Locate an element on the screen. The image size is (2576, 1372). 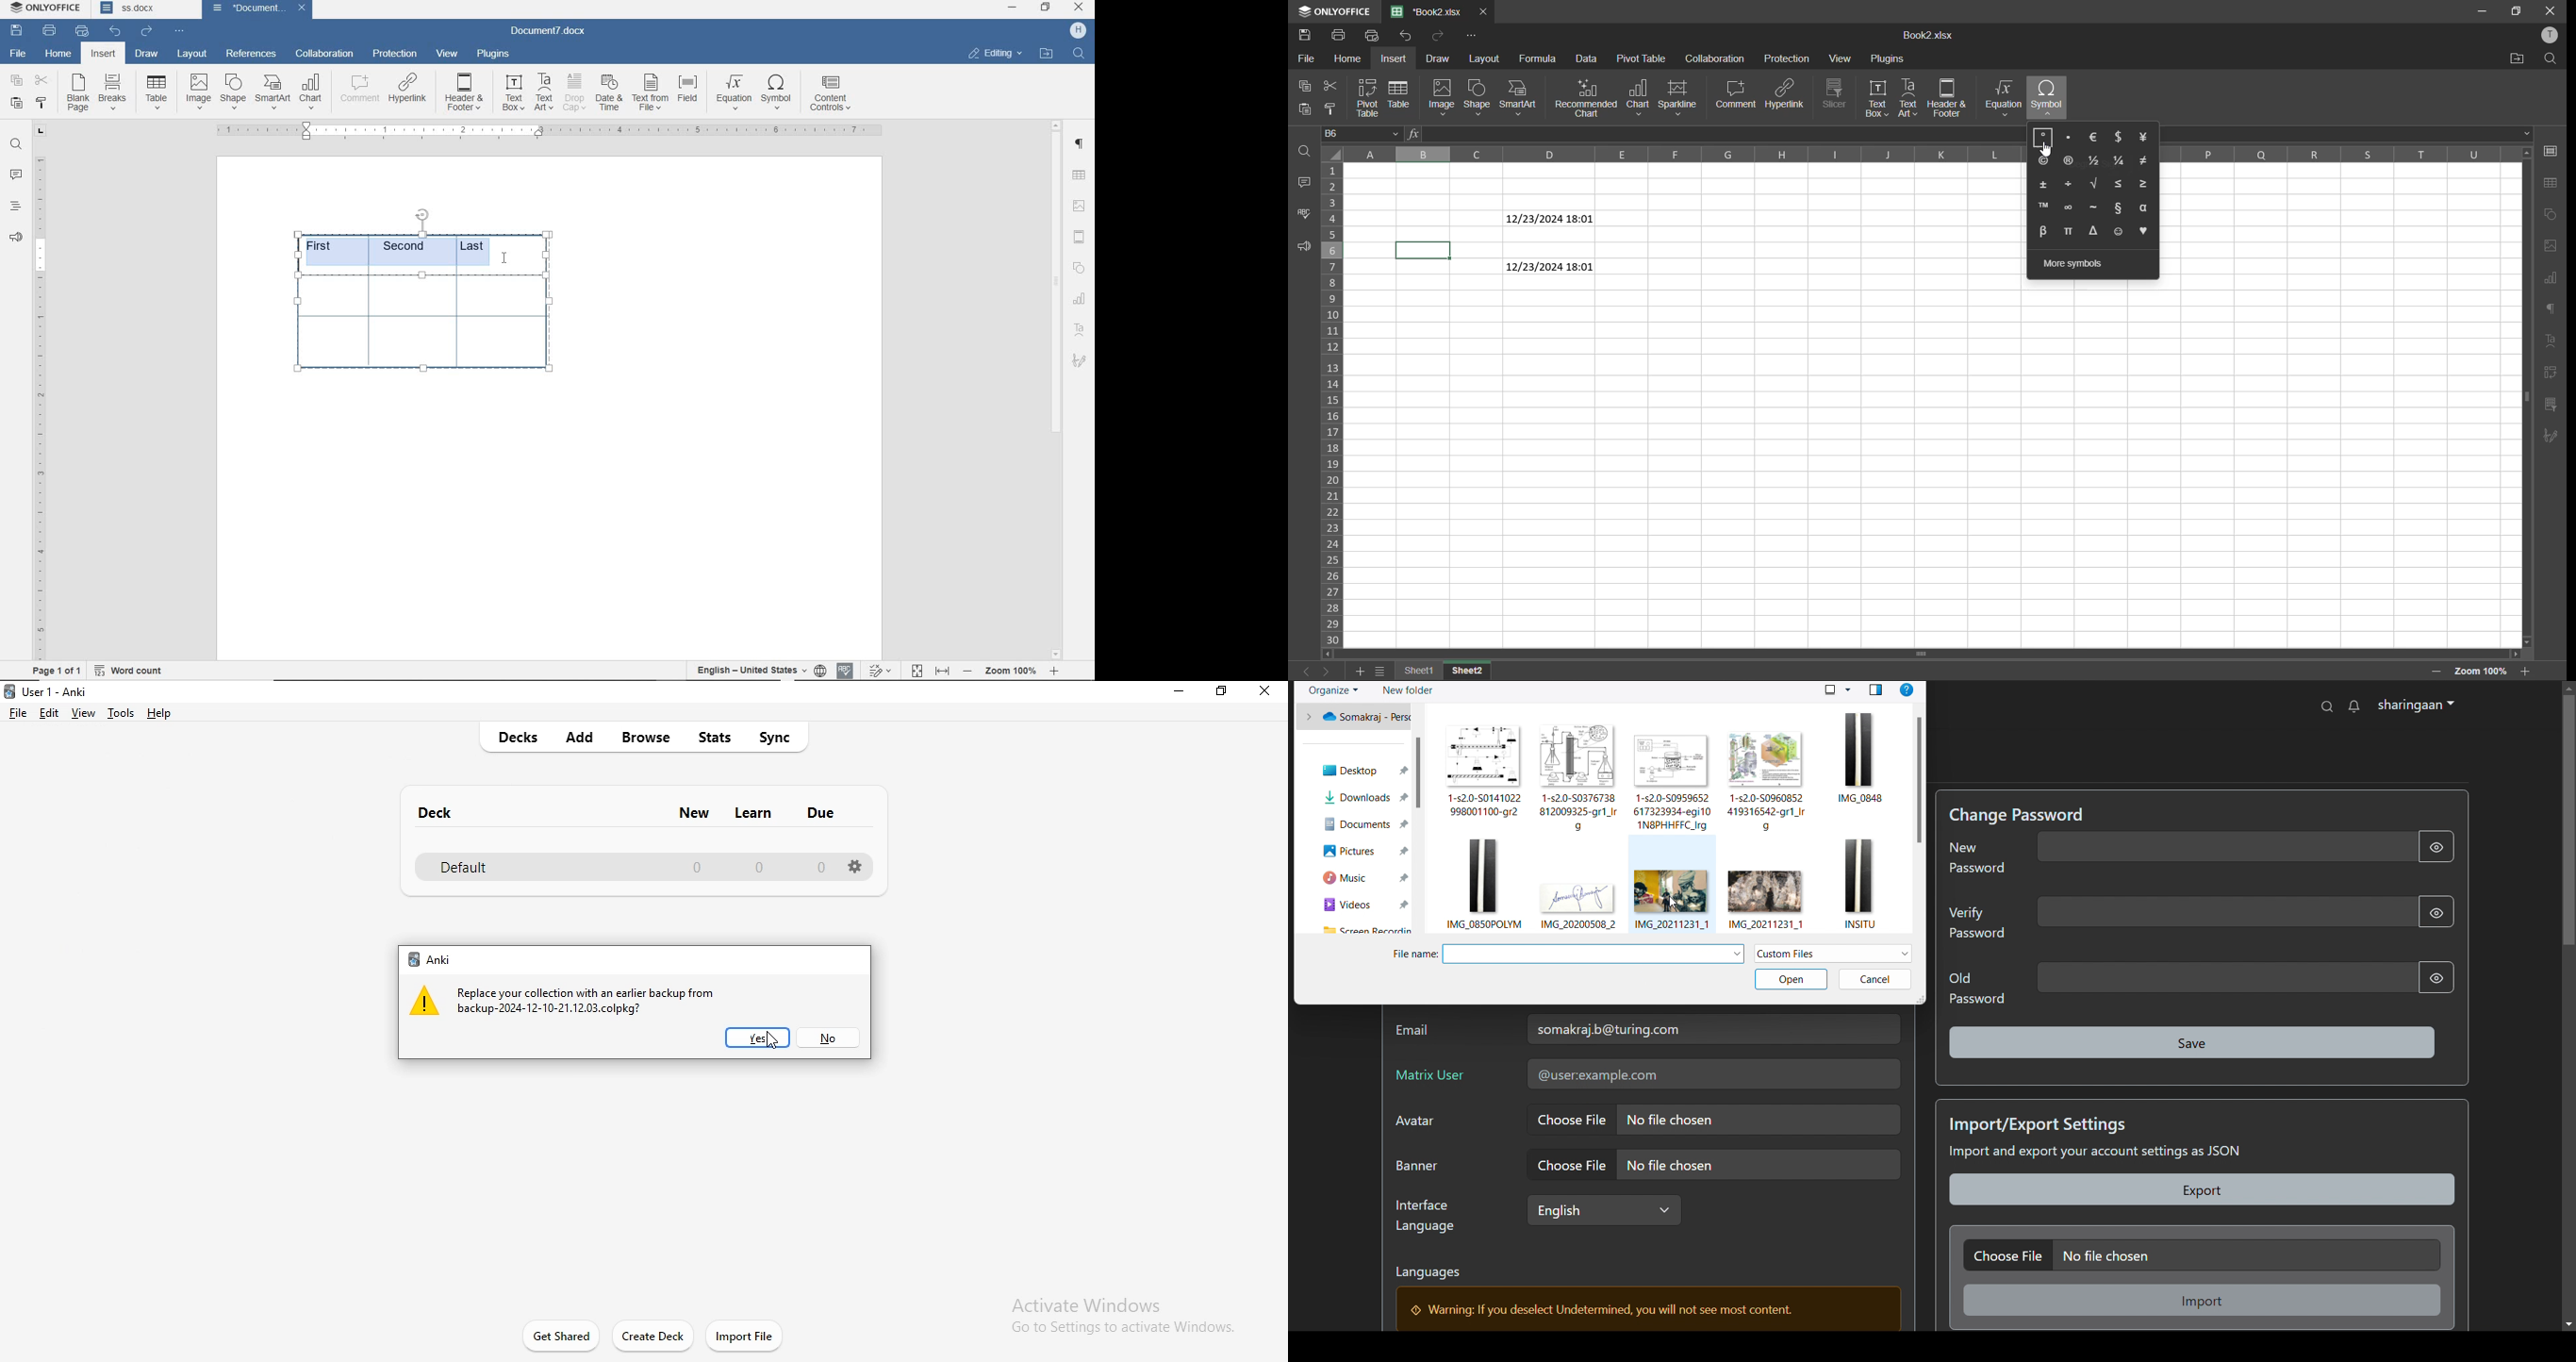
copy style is located at coordinates (40, 103).